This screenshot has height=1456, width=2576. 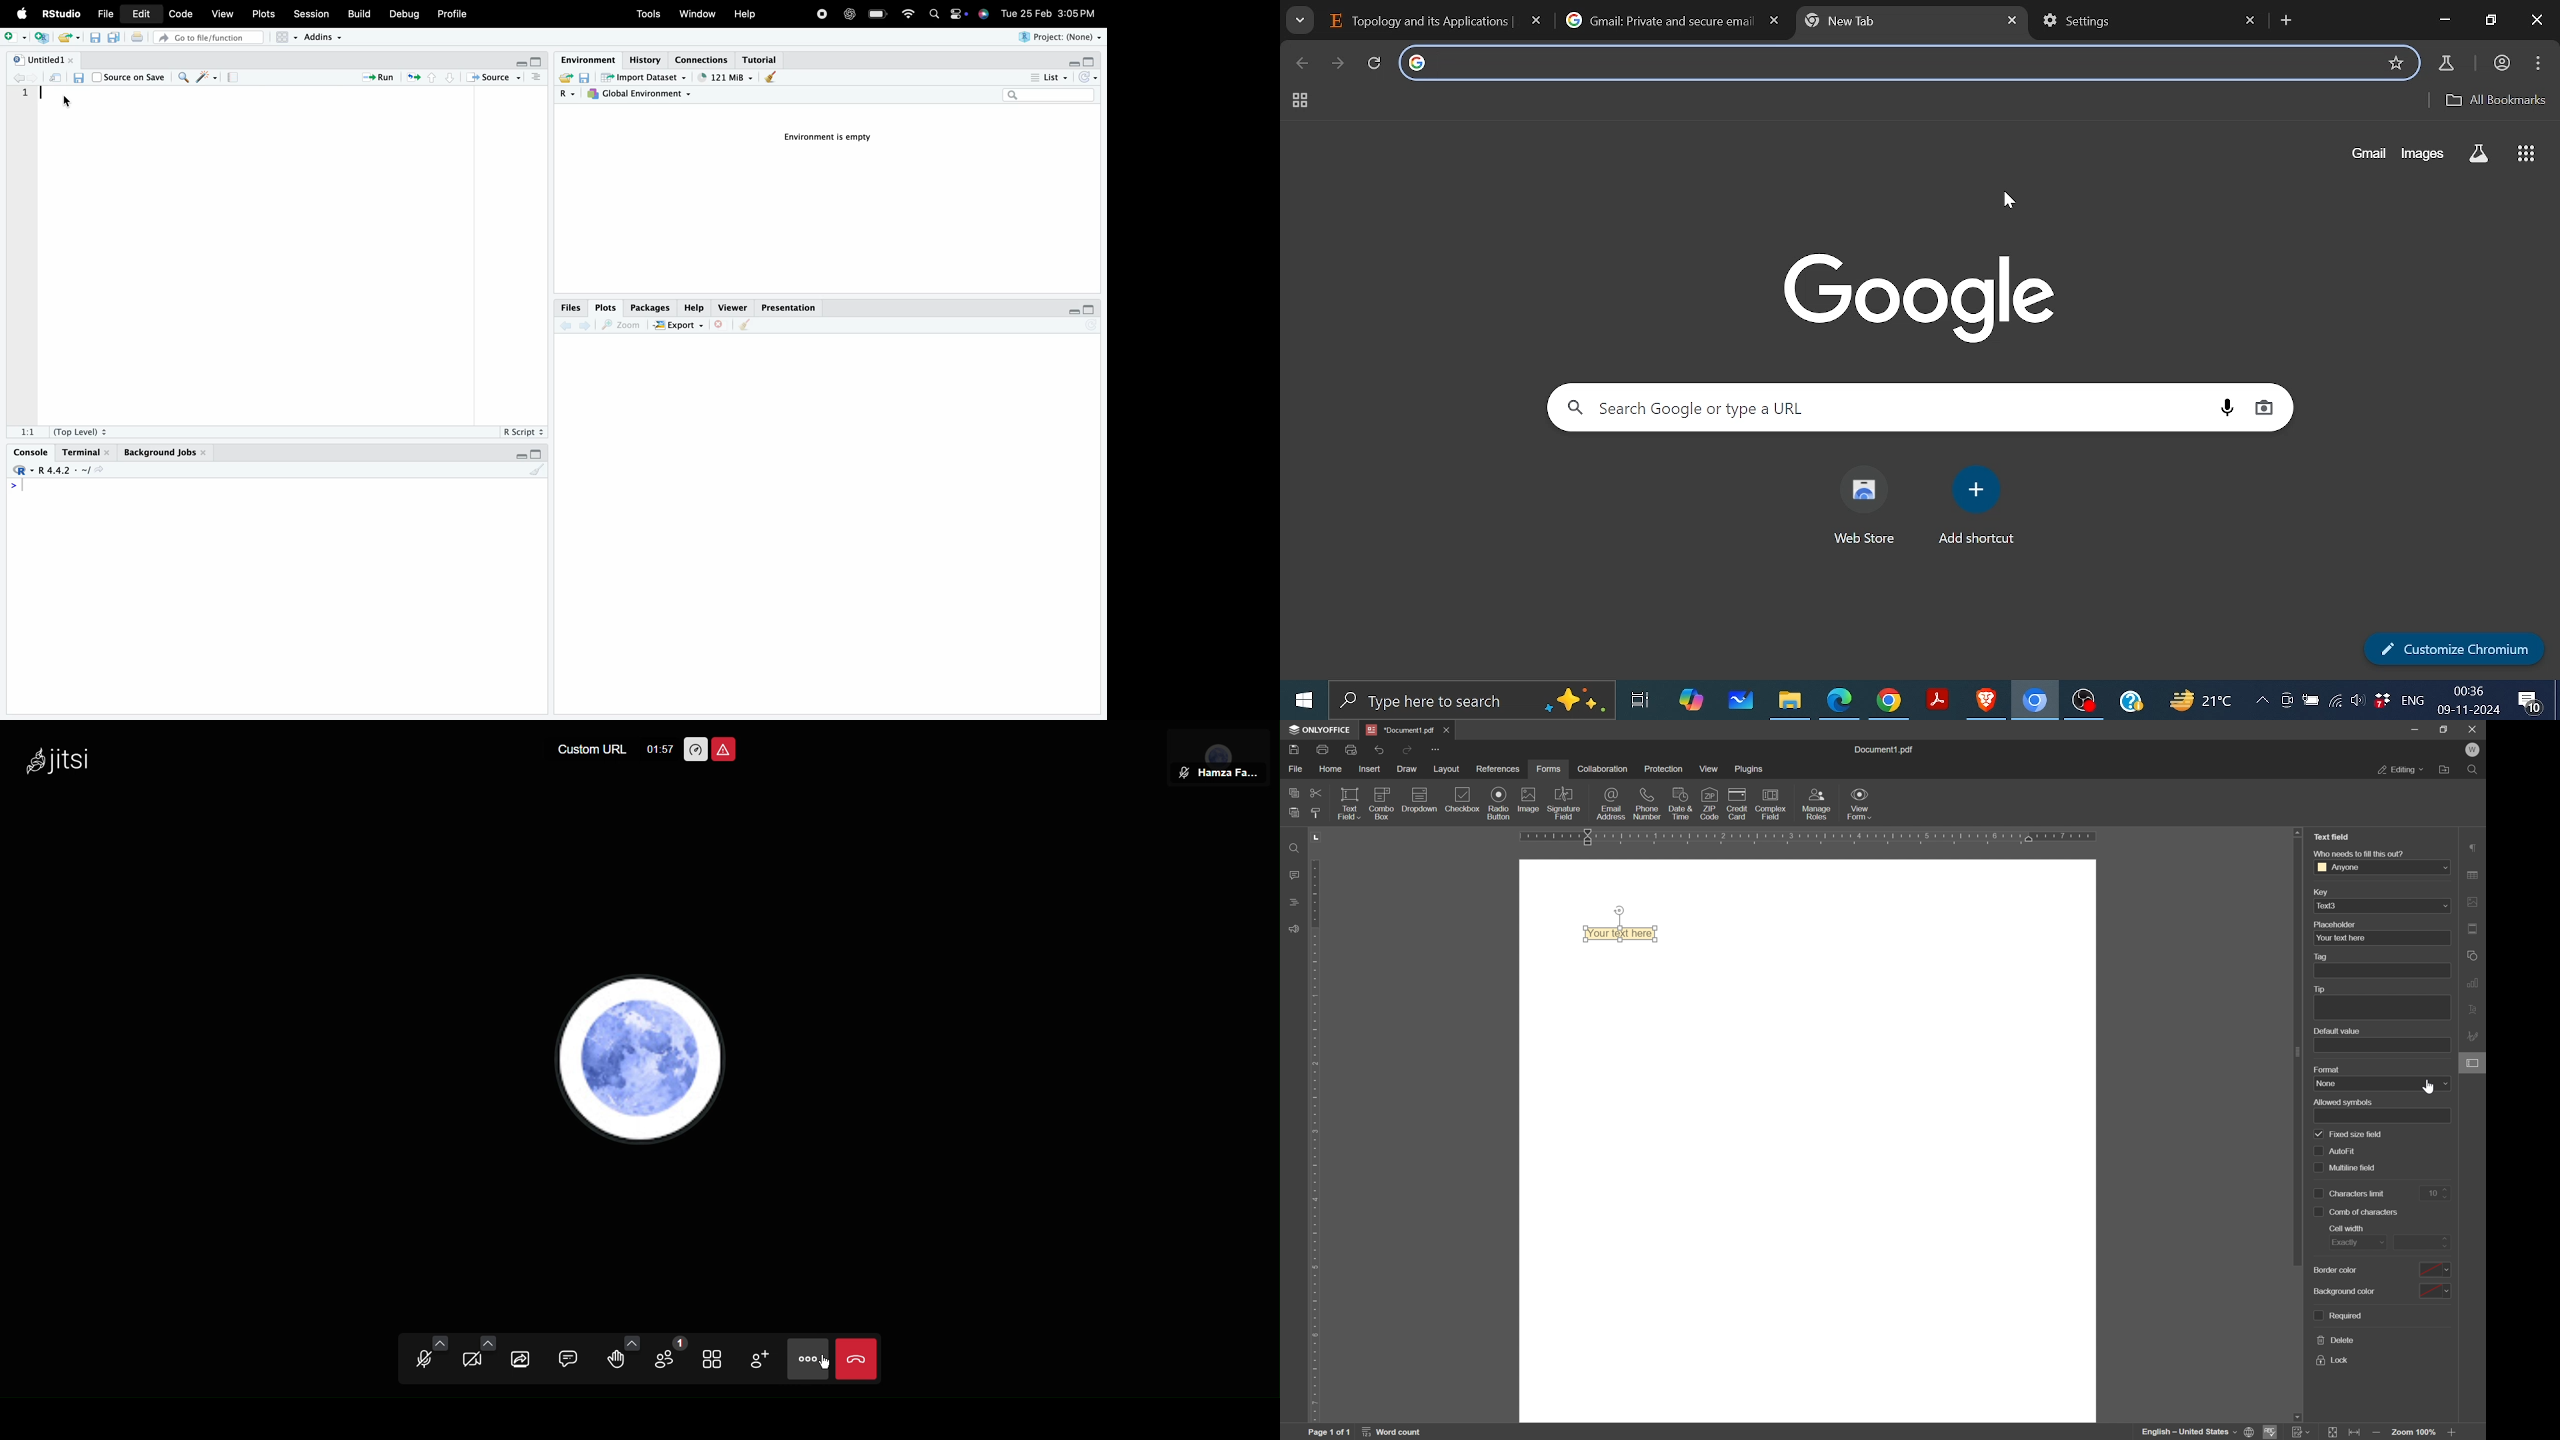 What do you see at coordinates (733, 308) in the screenshot?
I see `Viewer` at bounding box center [733, 308].